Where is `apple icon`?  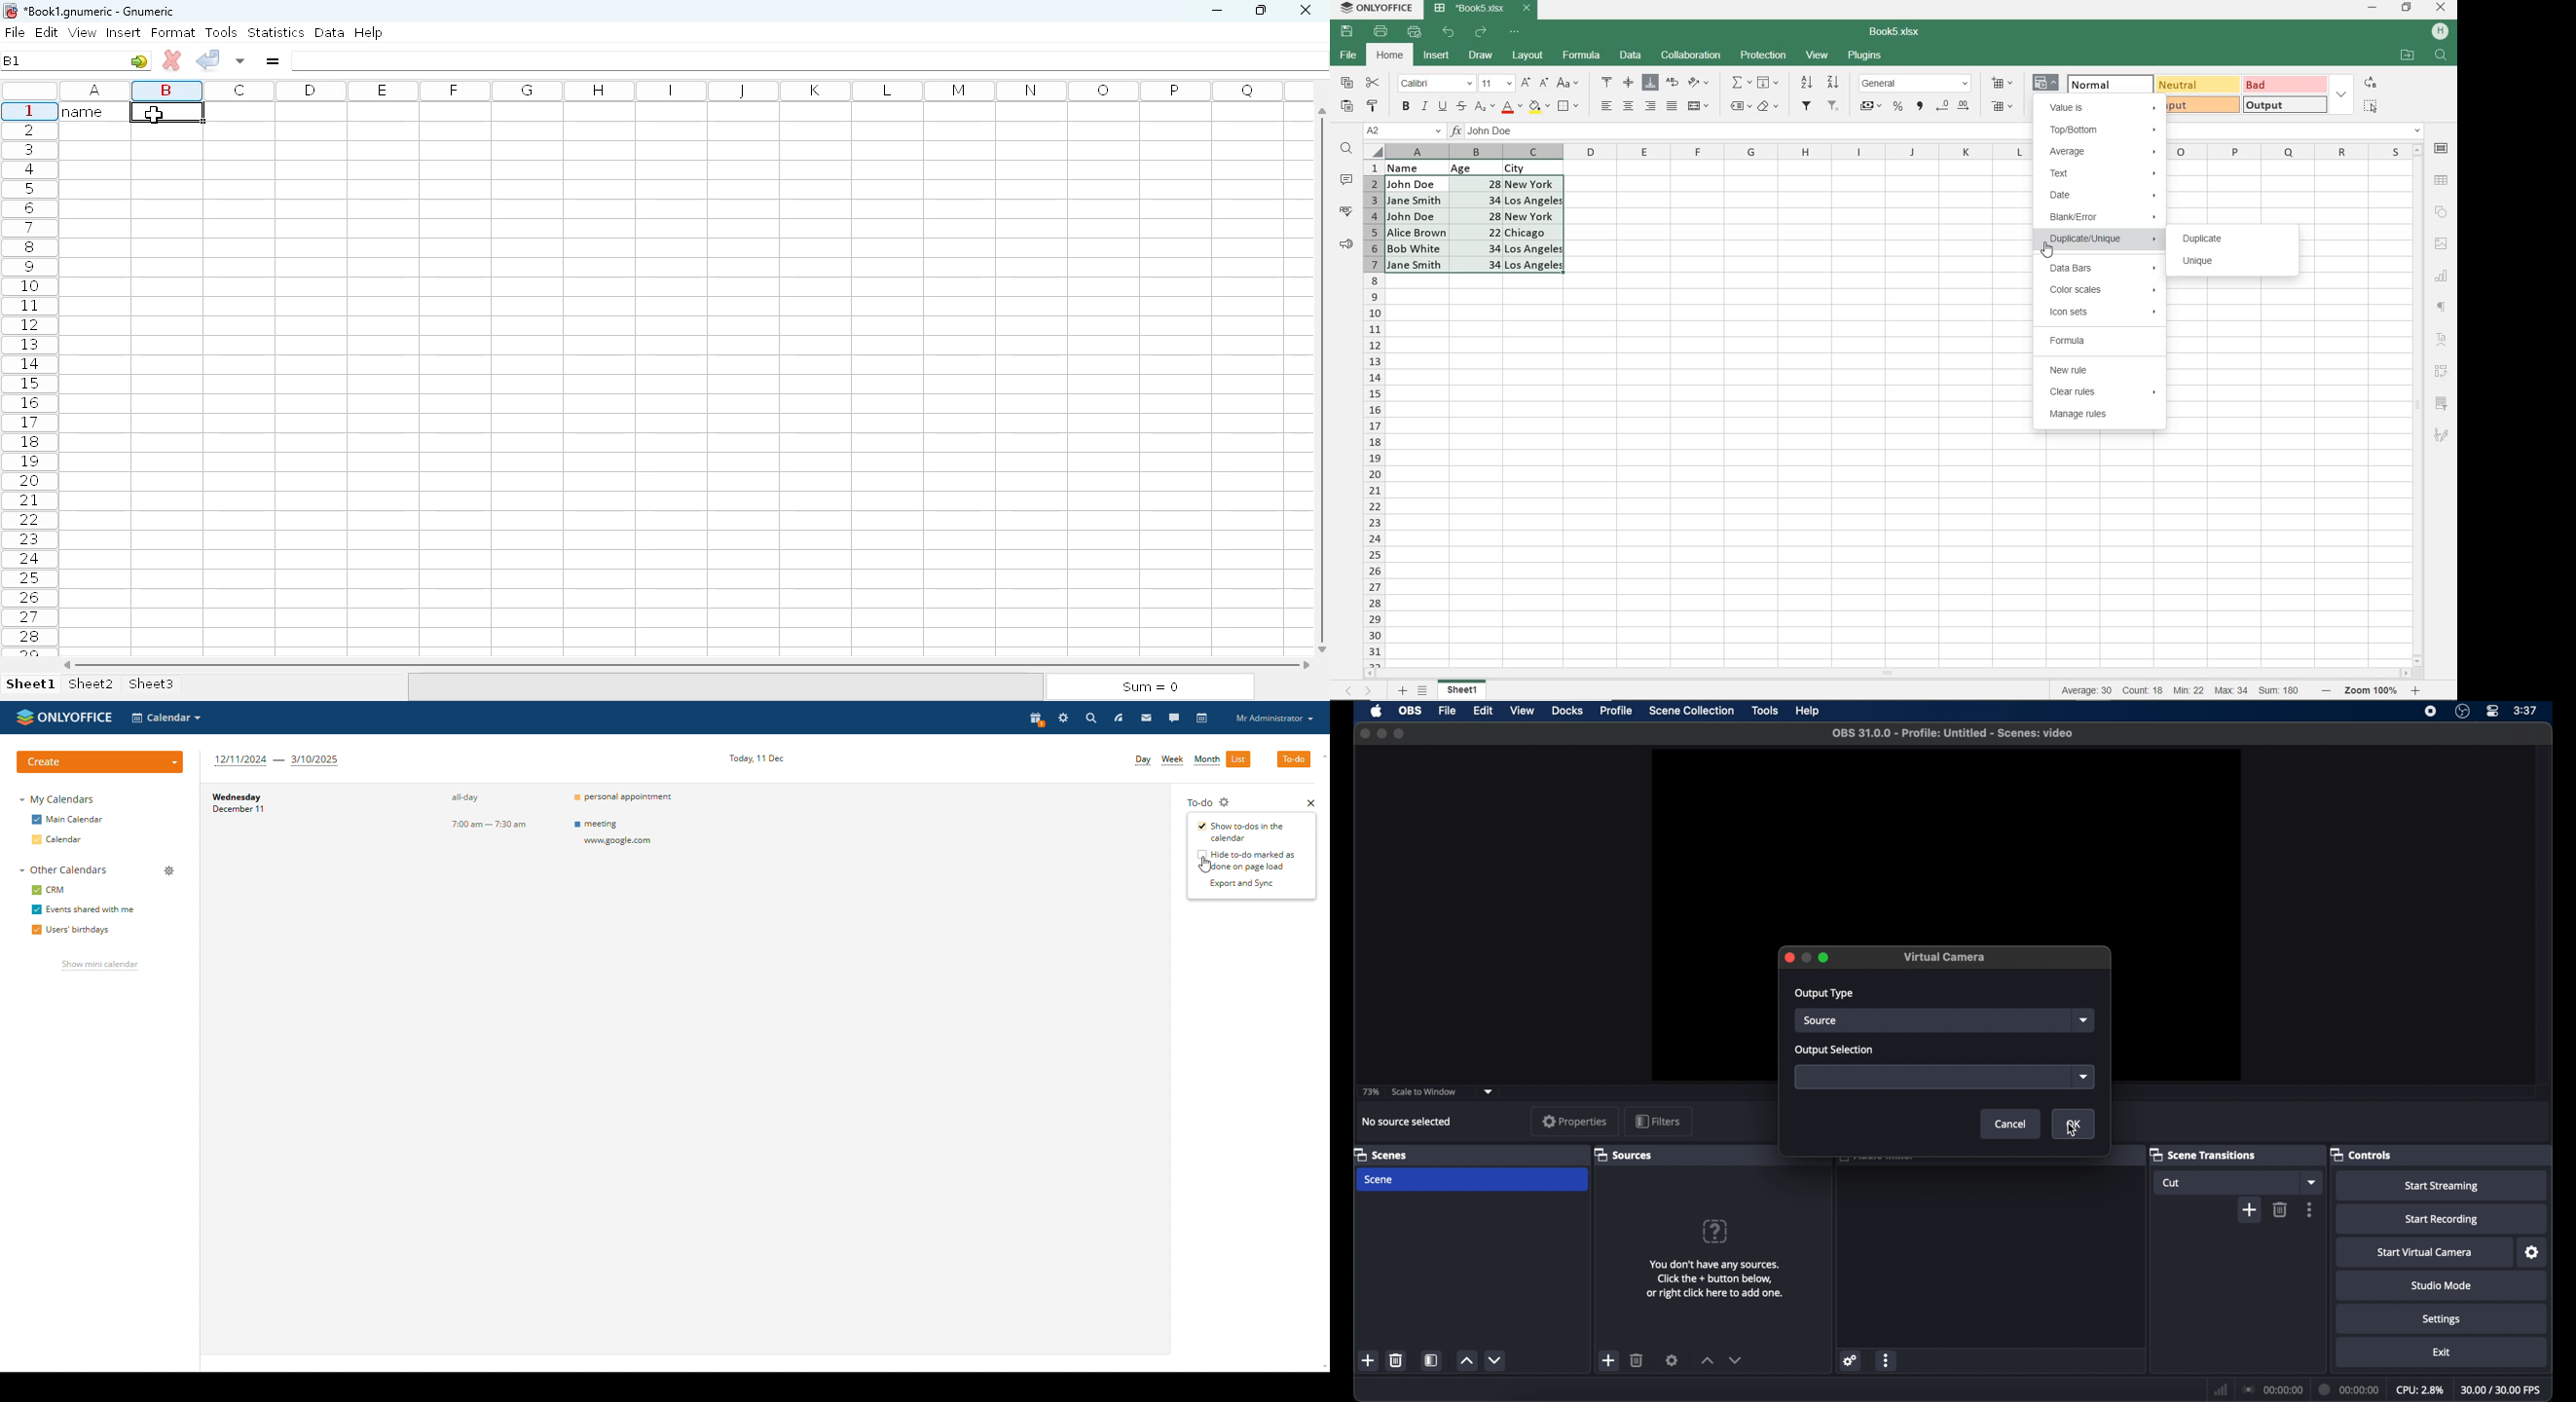 apple icon is located at coordinates (1377, 711).